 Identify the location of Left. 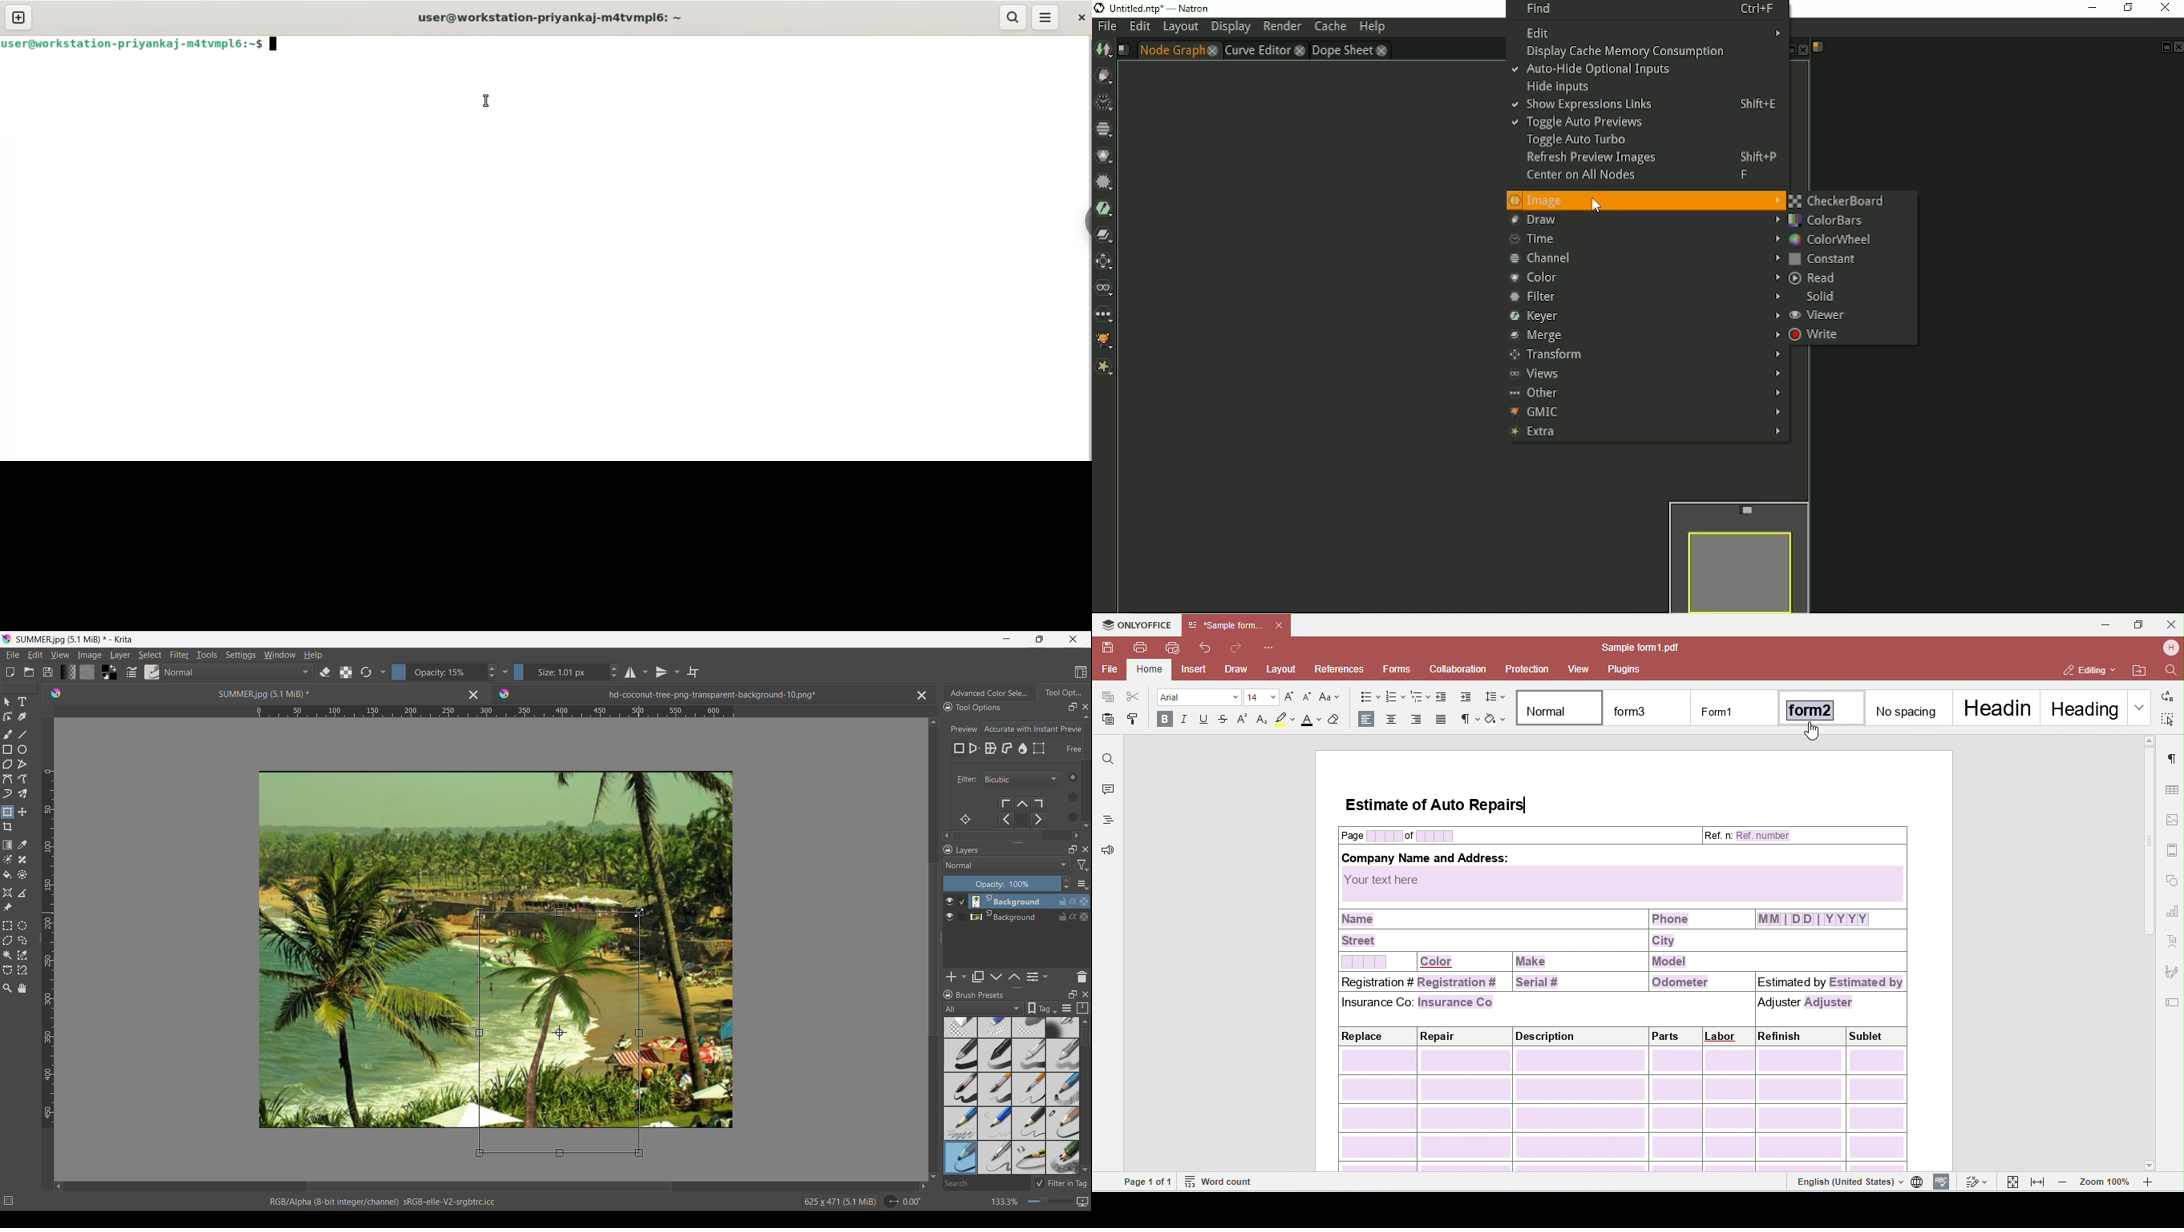
(59, 1186).